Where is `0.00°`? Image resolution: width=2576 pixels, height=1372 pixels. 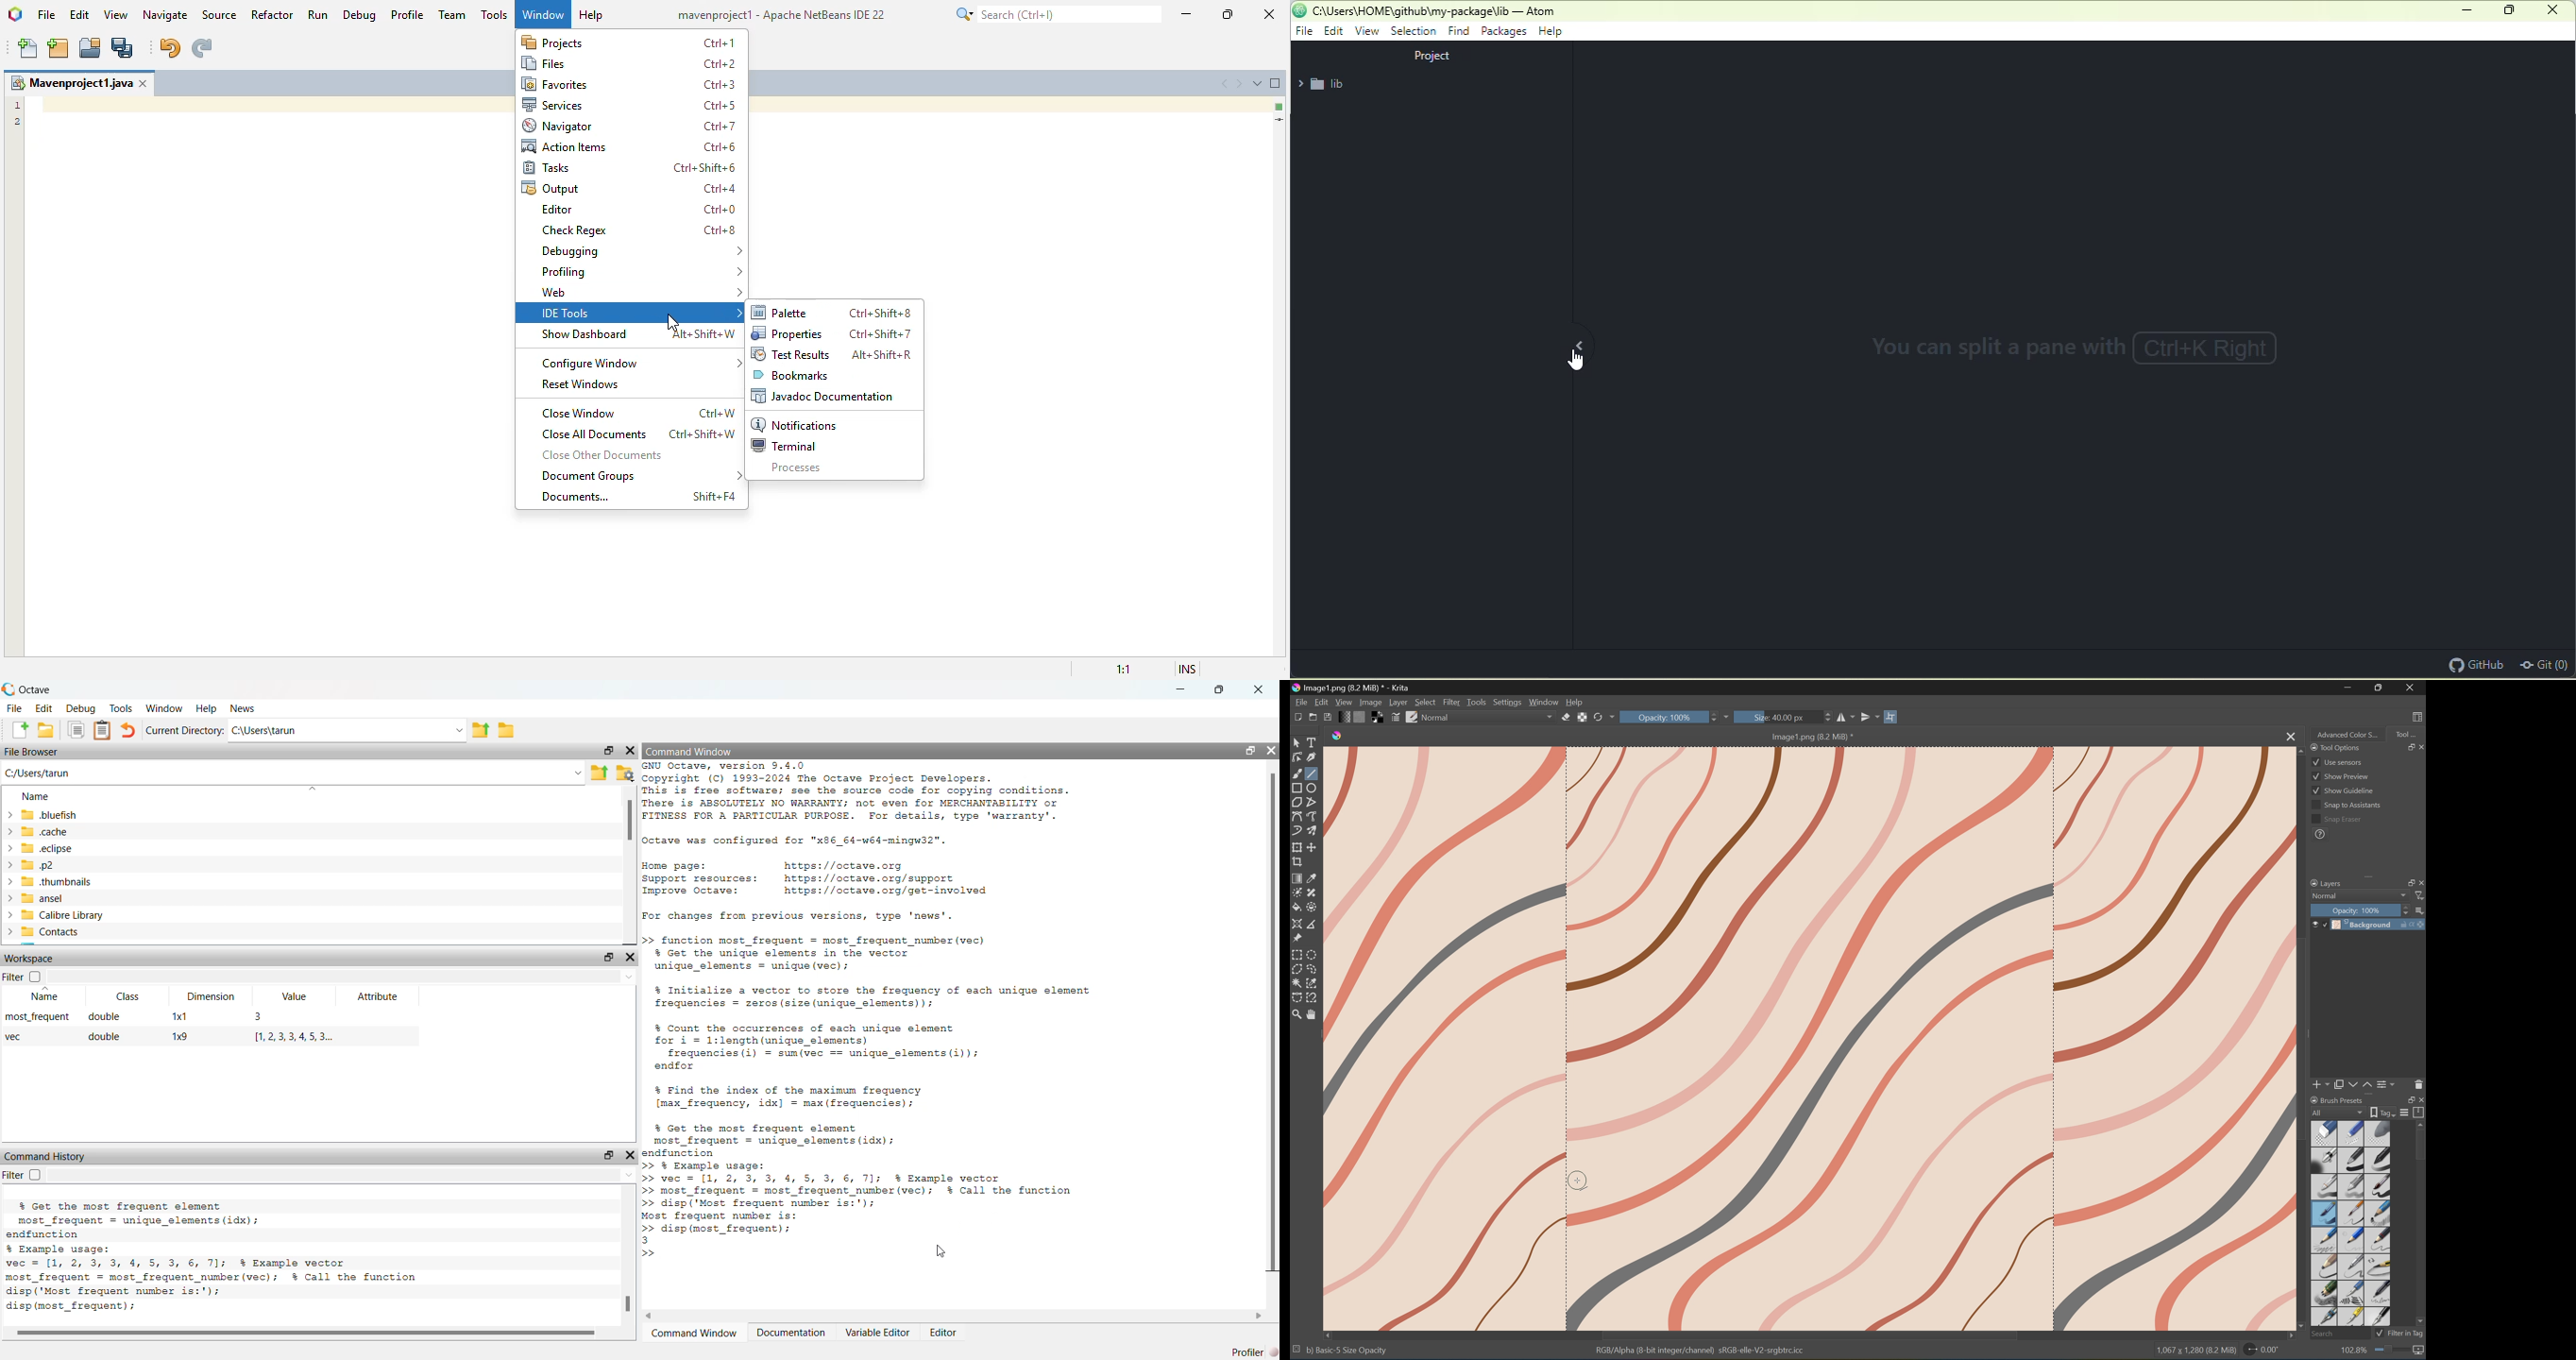 0.00° is located at coordinates (2260, 1351).